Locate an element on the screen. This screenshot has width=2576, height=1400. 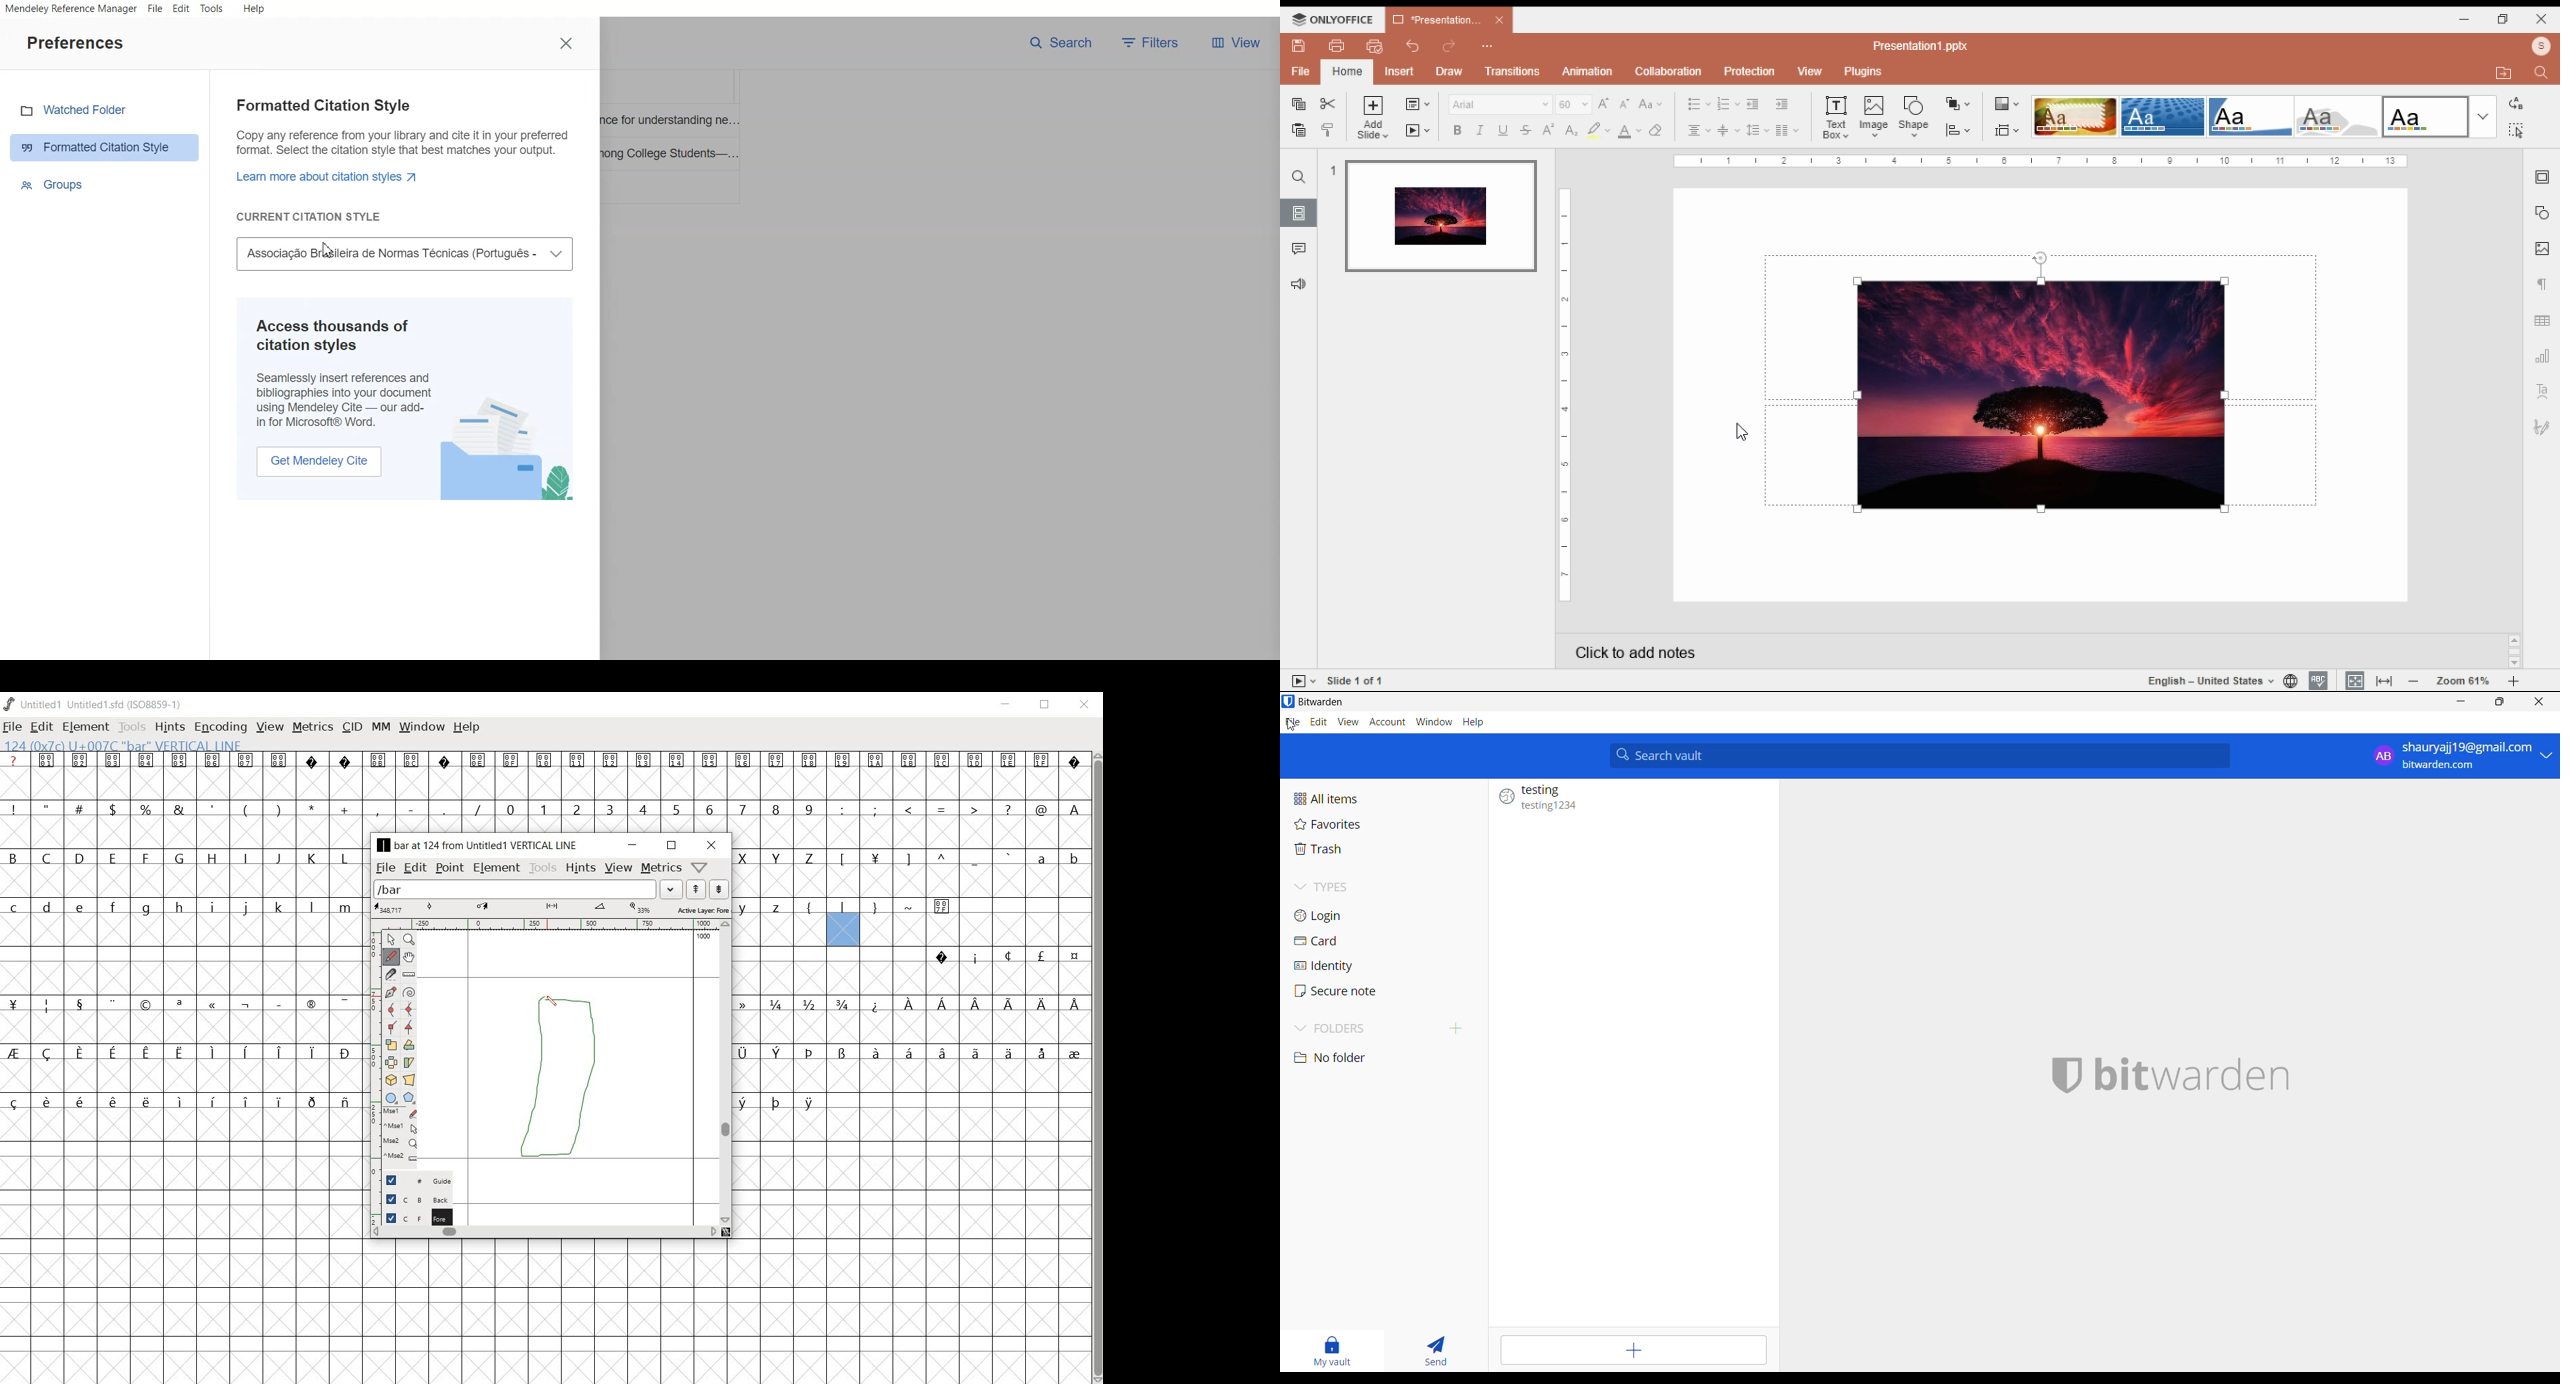
italics is located at coordinates (1481, 132).